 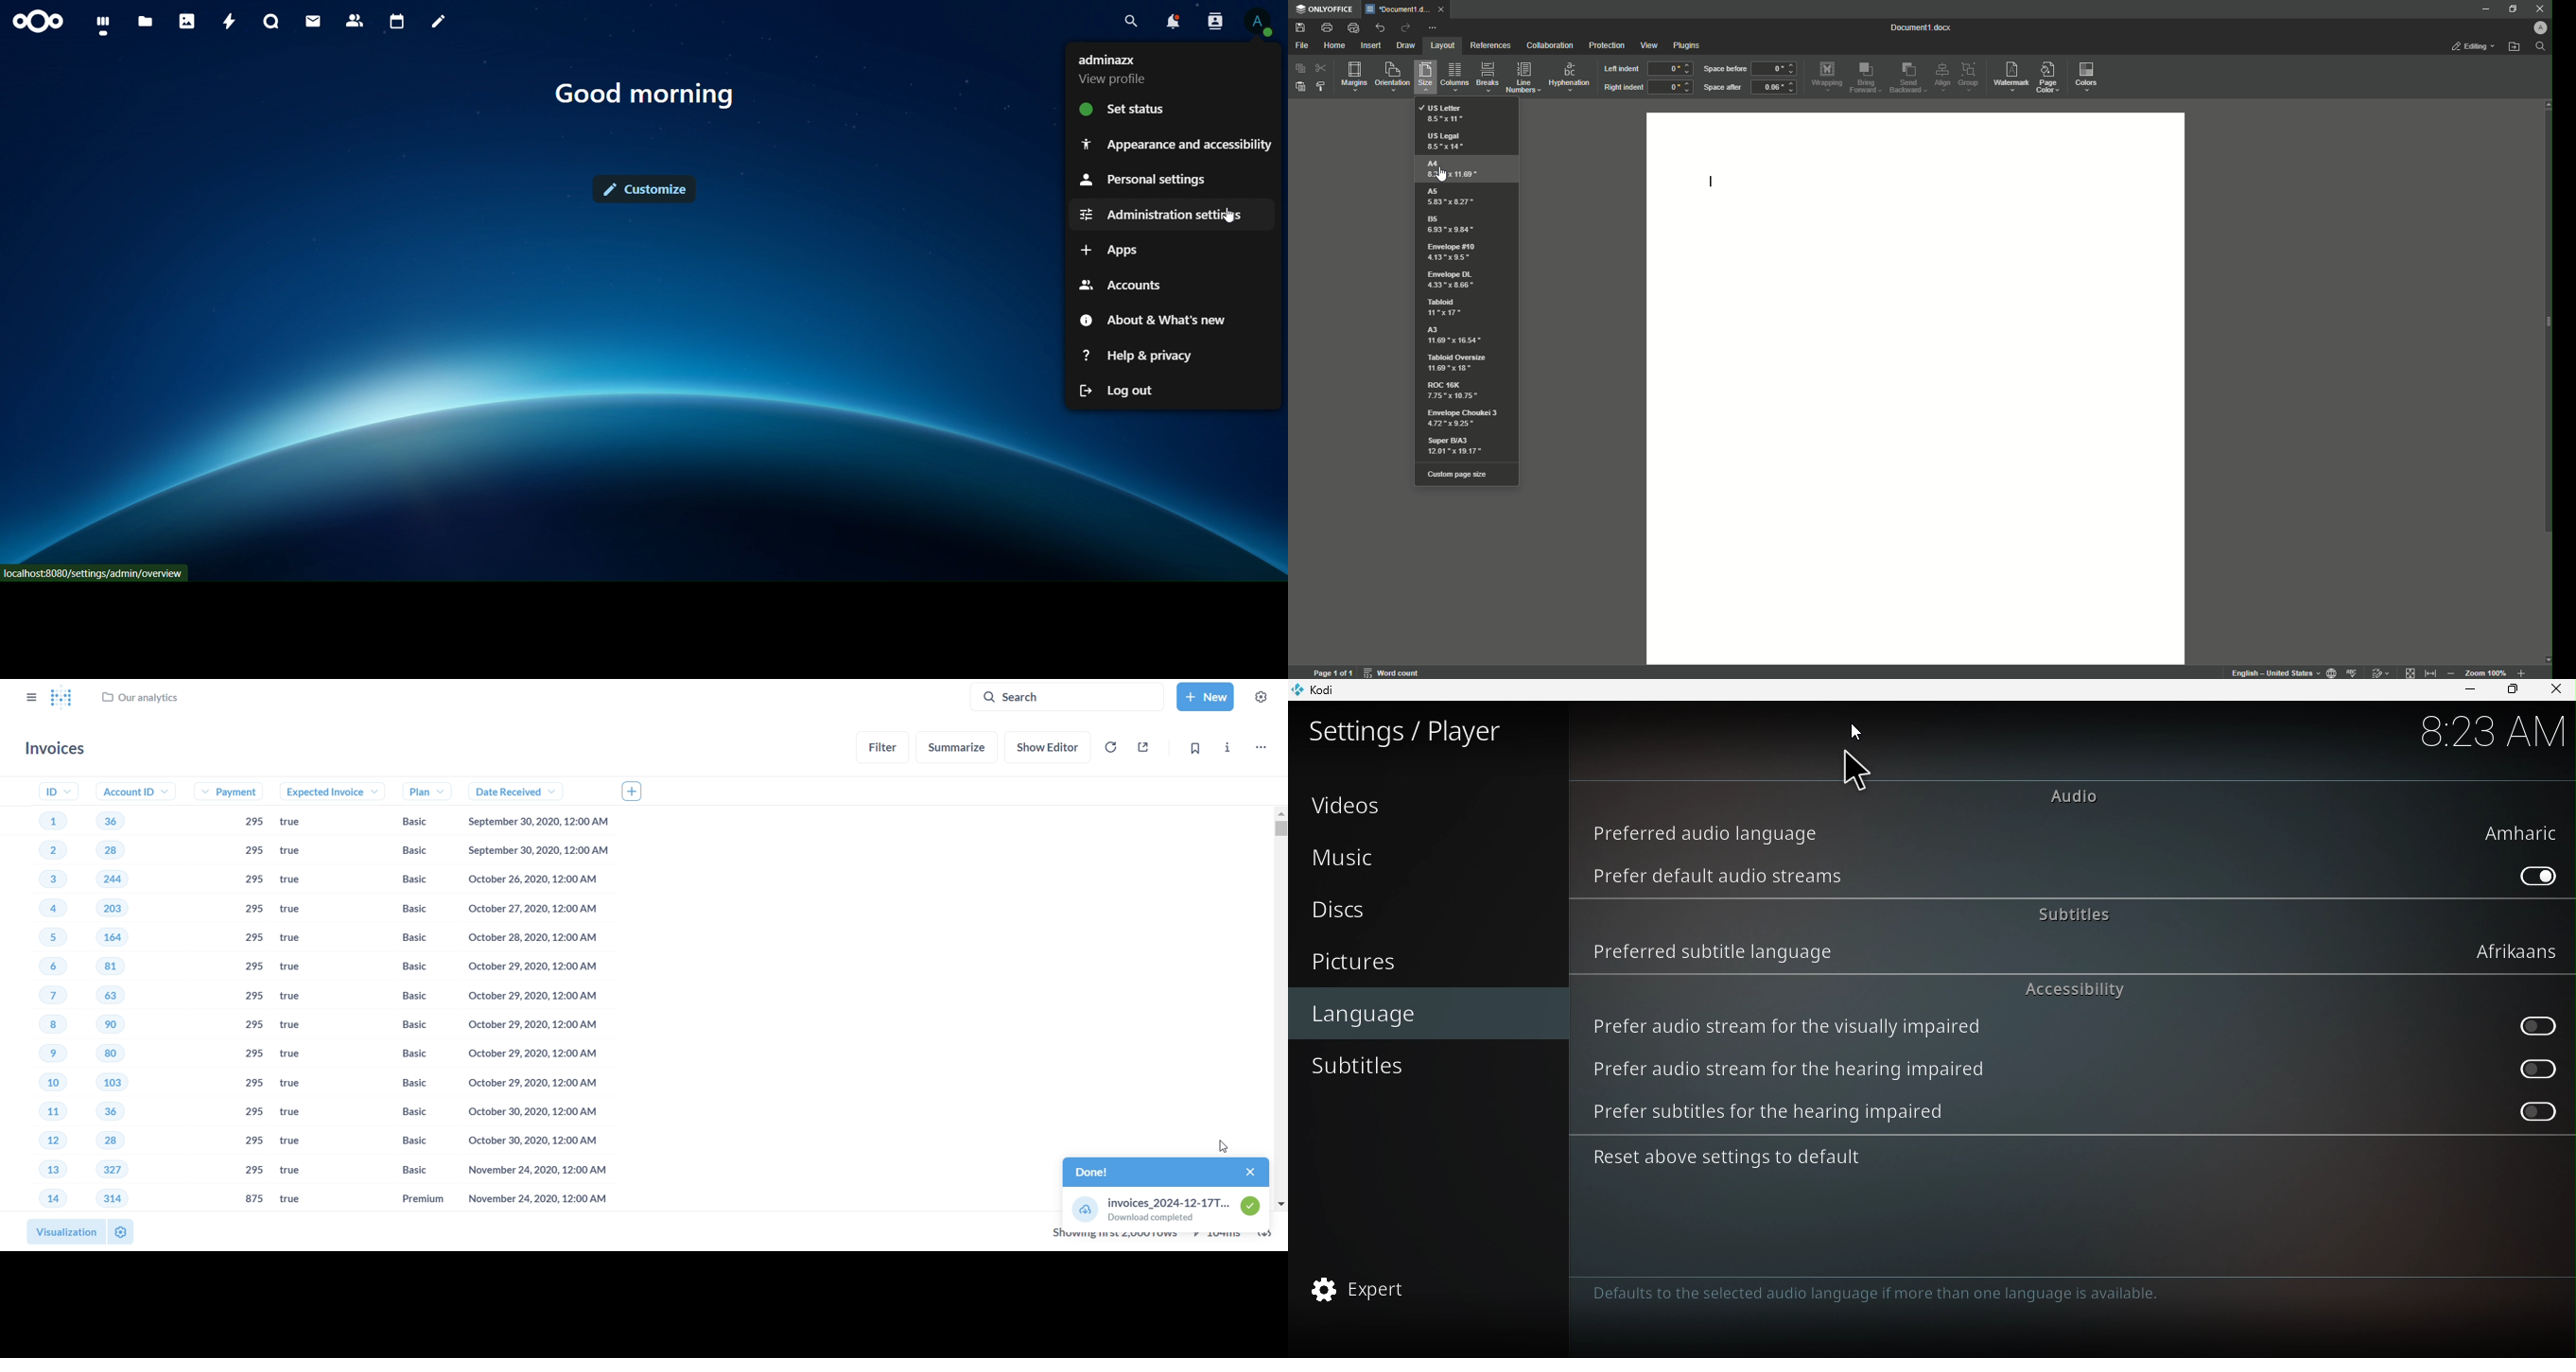 What do you see at coordinates (1420, 914) in the screenshot?
I see `Discs` at bounding box center [1420, 914].